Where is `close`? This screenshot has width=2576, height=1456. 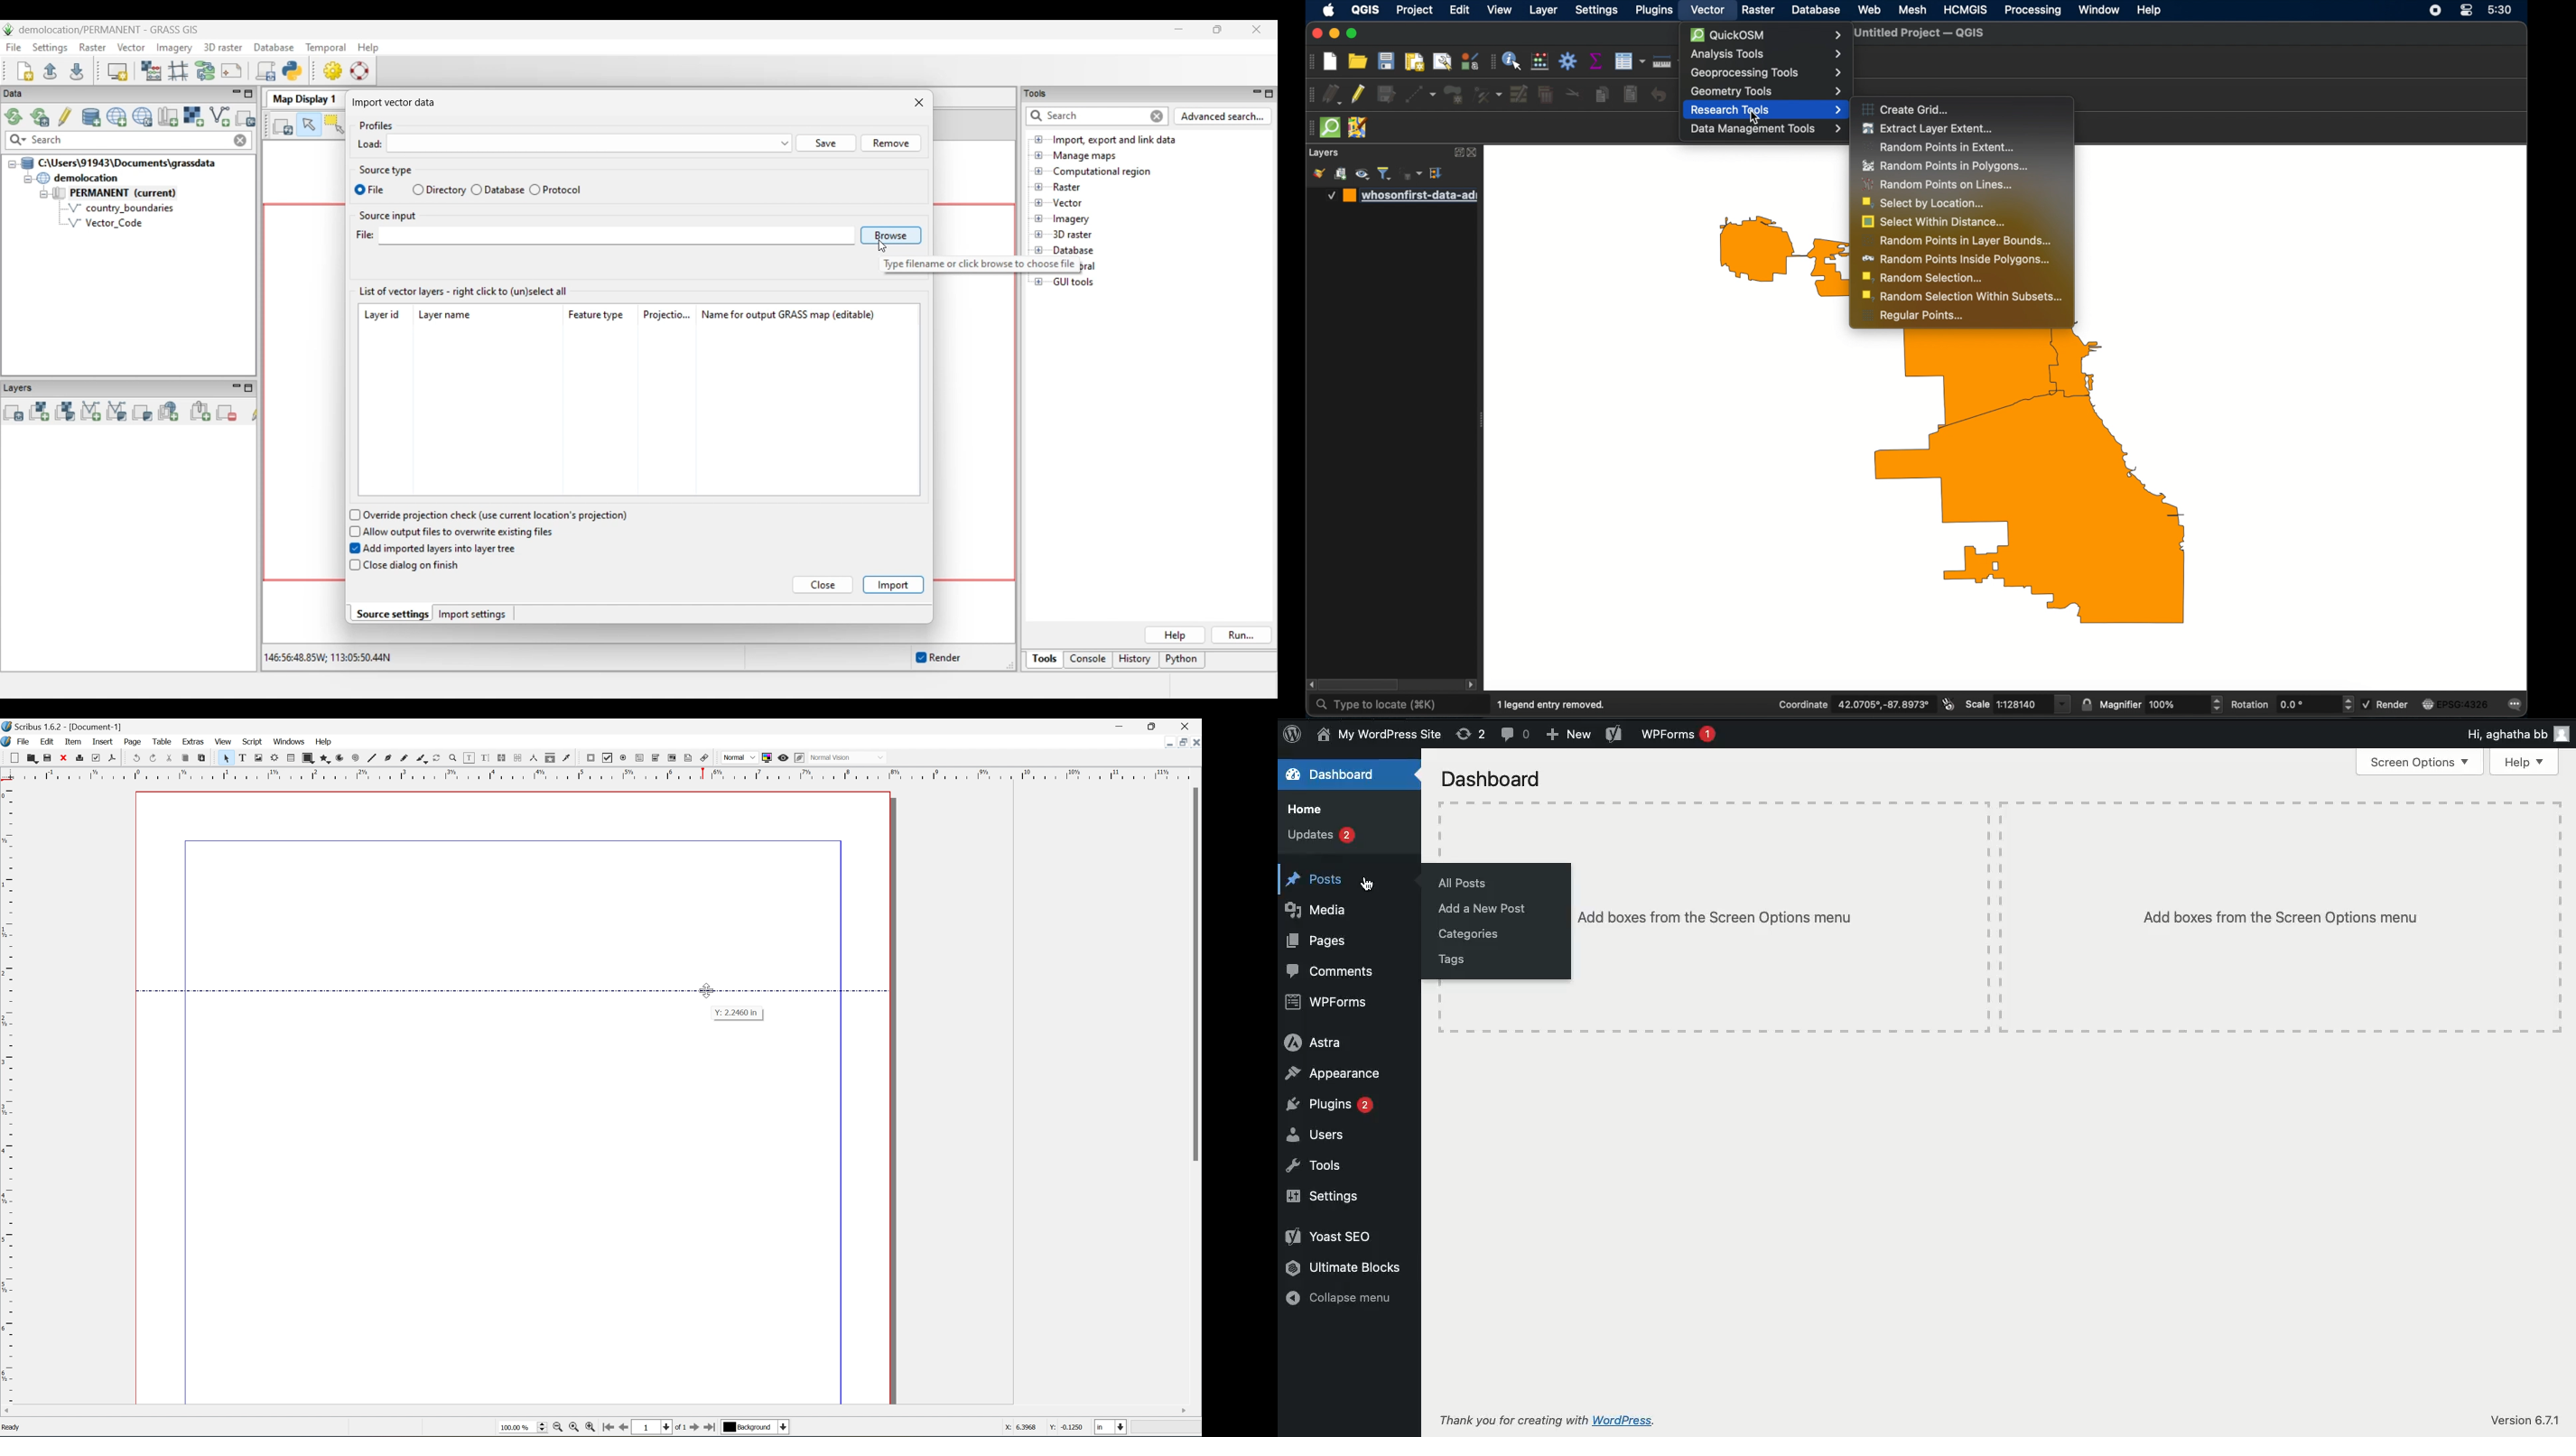
close is located at coordinates (1316, 34).